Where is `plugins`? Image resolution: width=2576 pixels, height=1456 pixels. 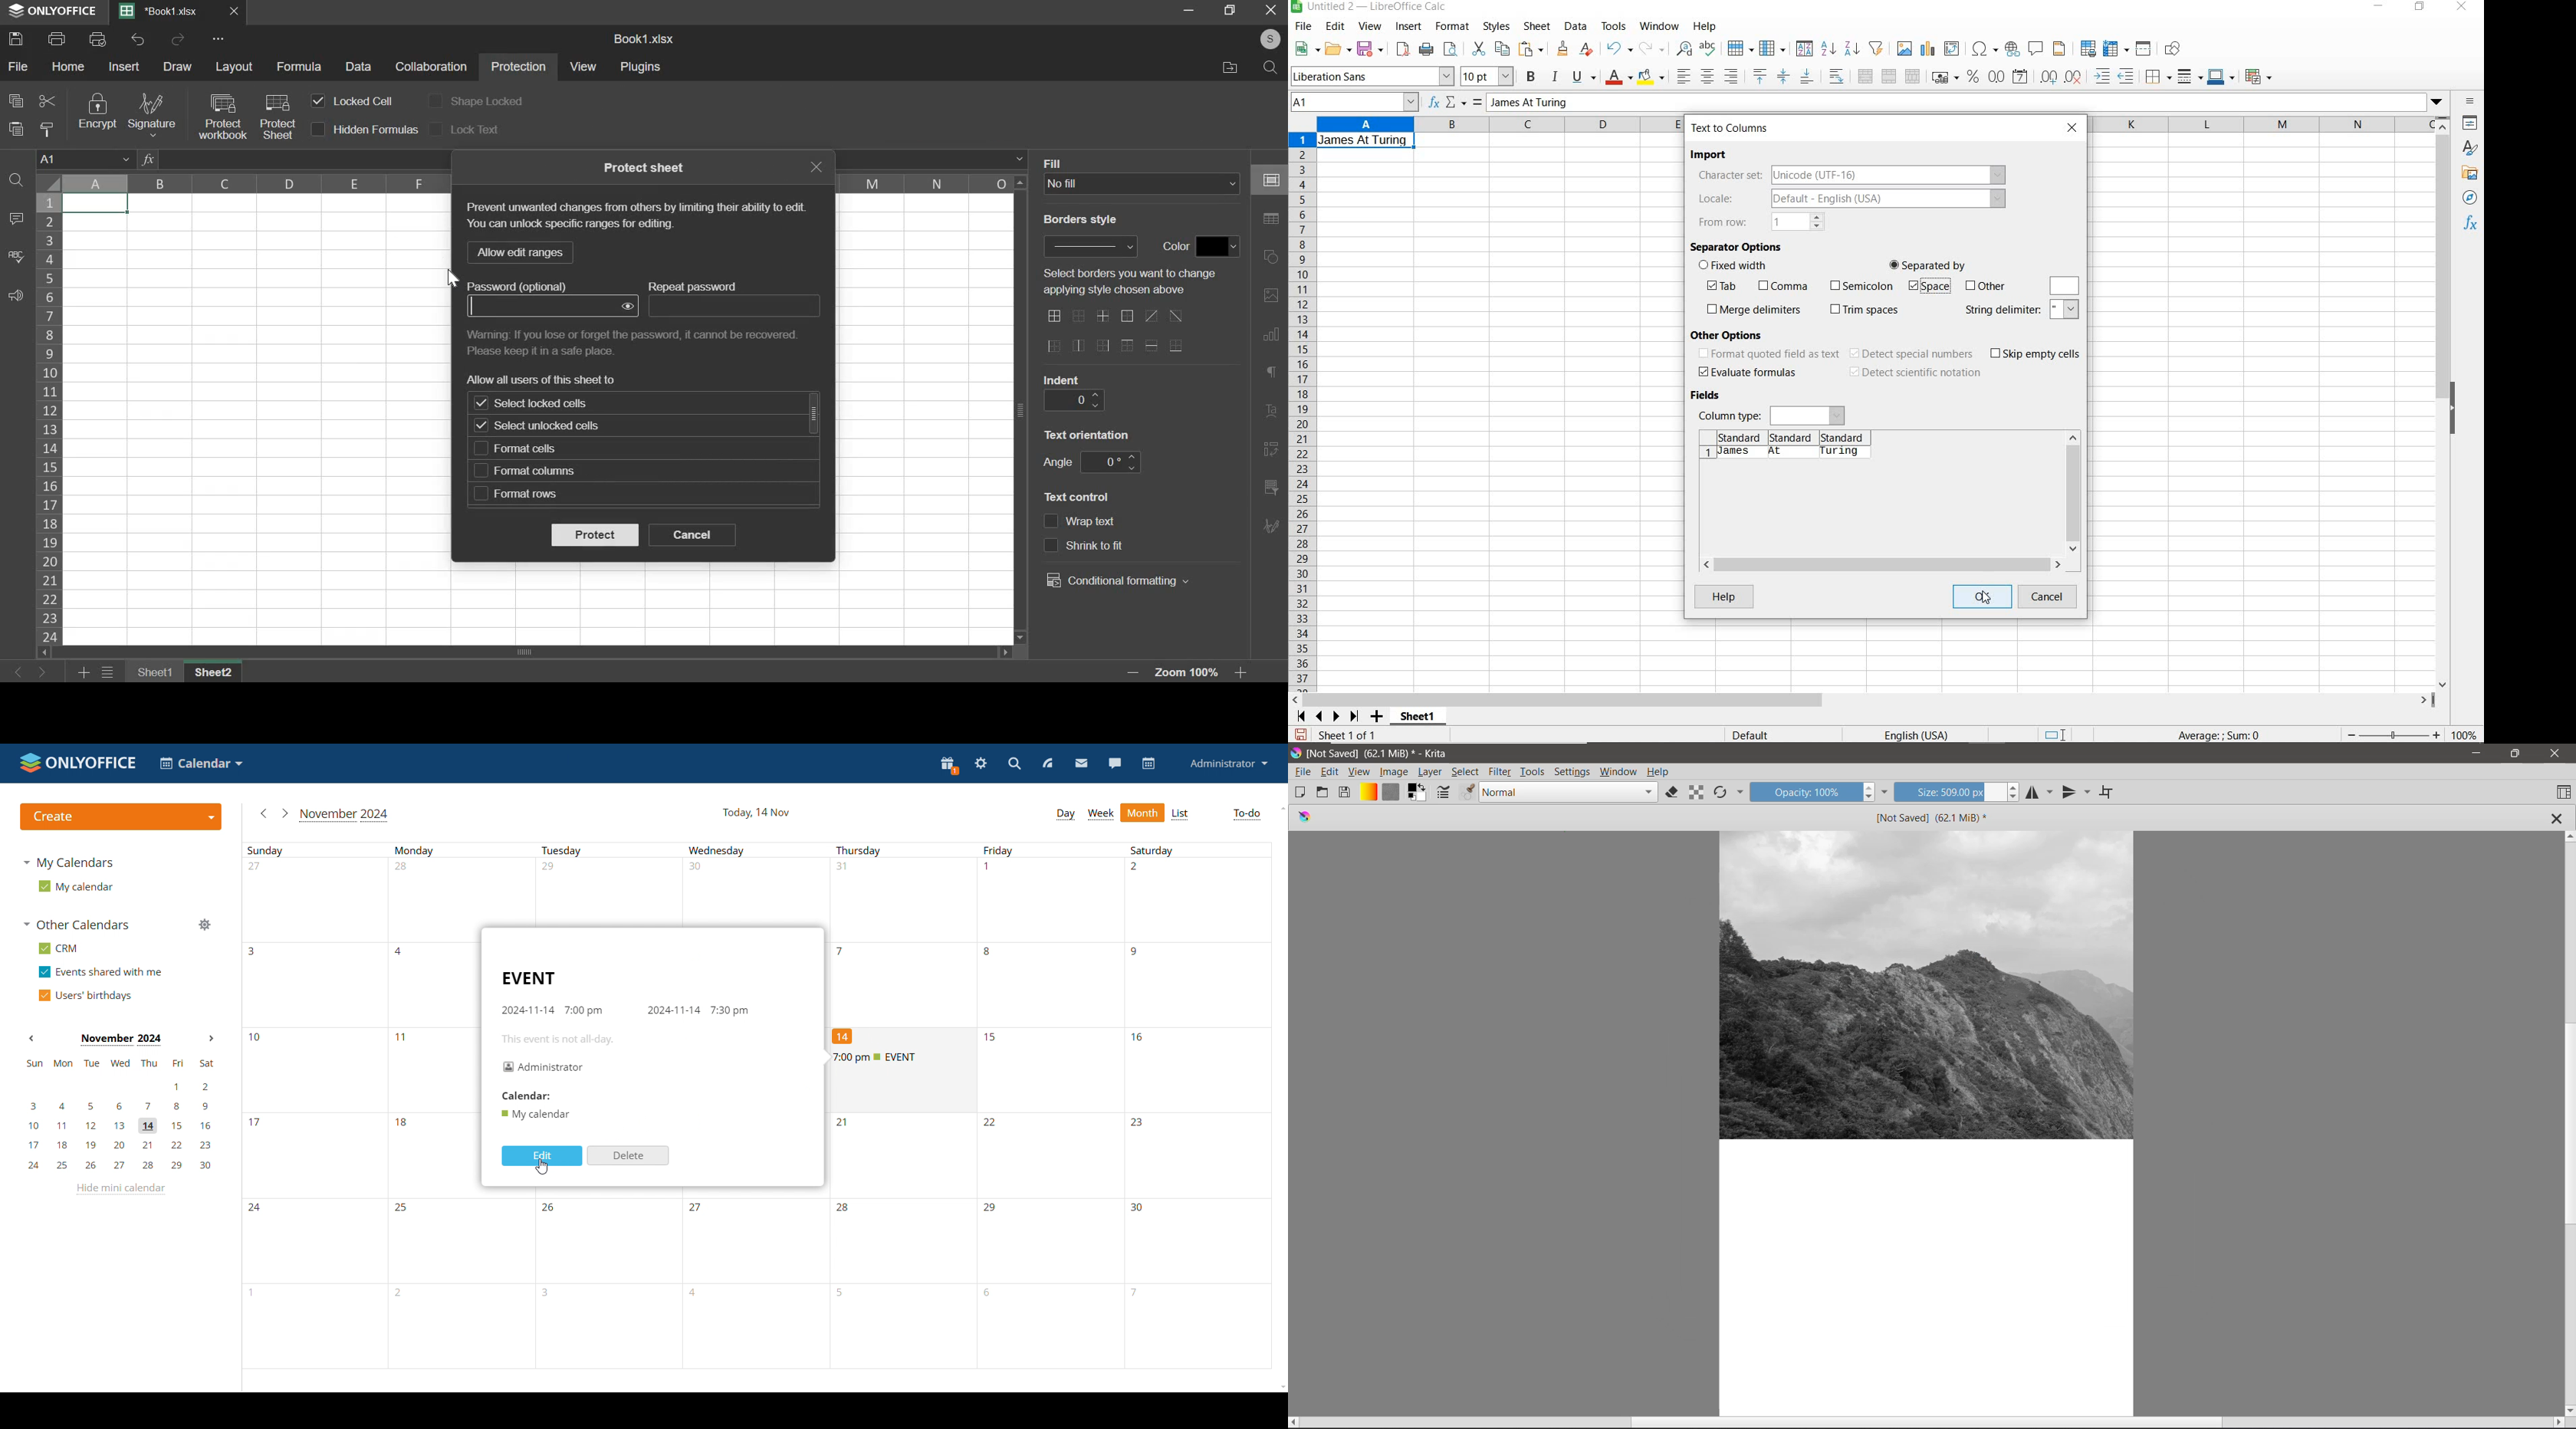 plugins is located at coordinates (642, 67).